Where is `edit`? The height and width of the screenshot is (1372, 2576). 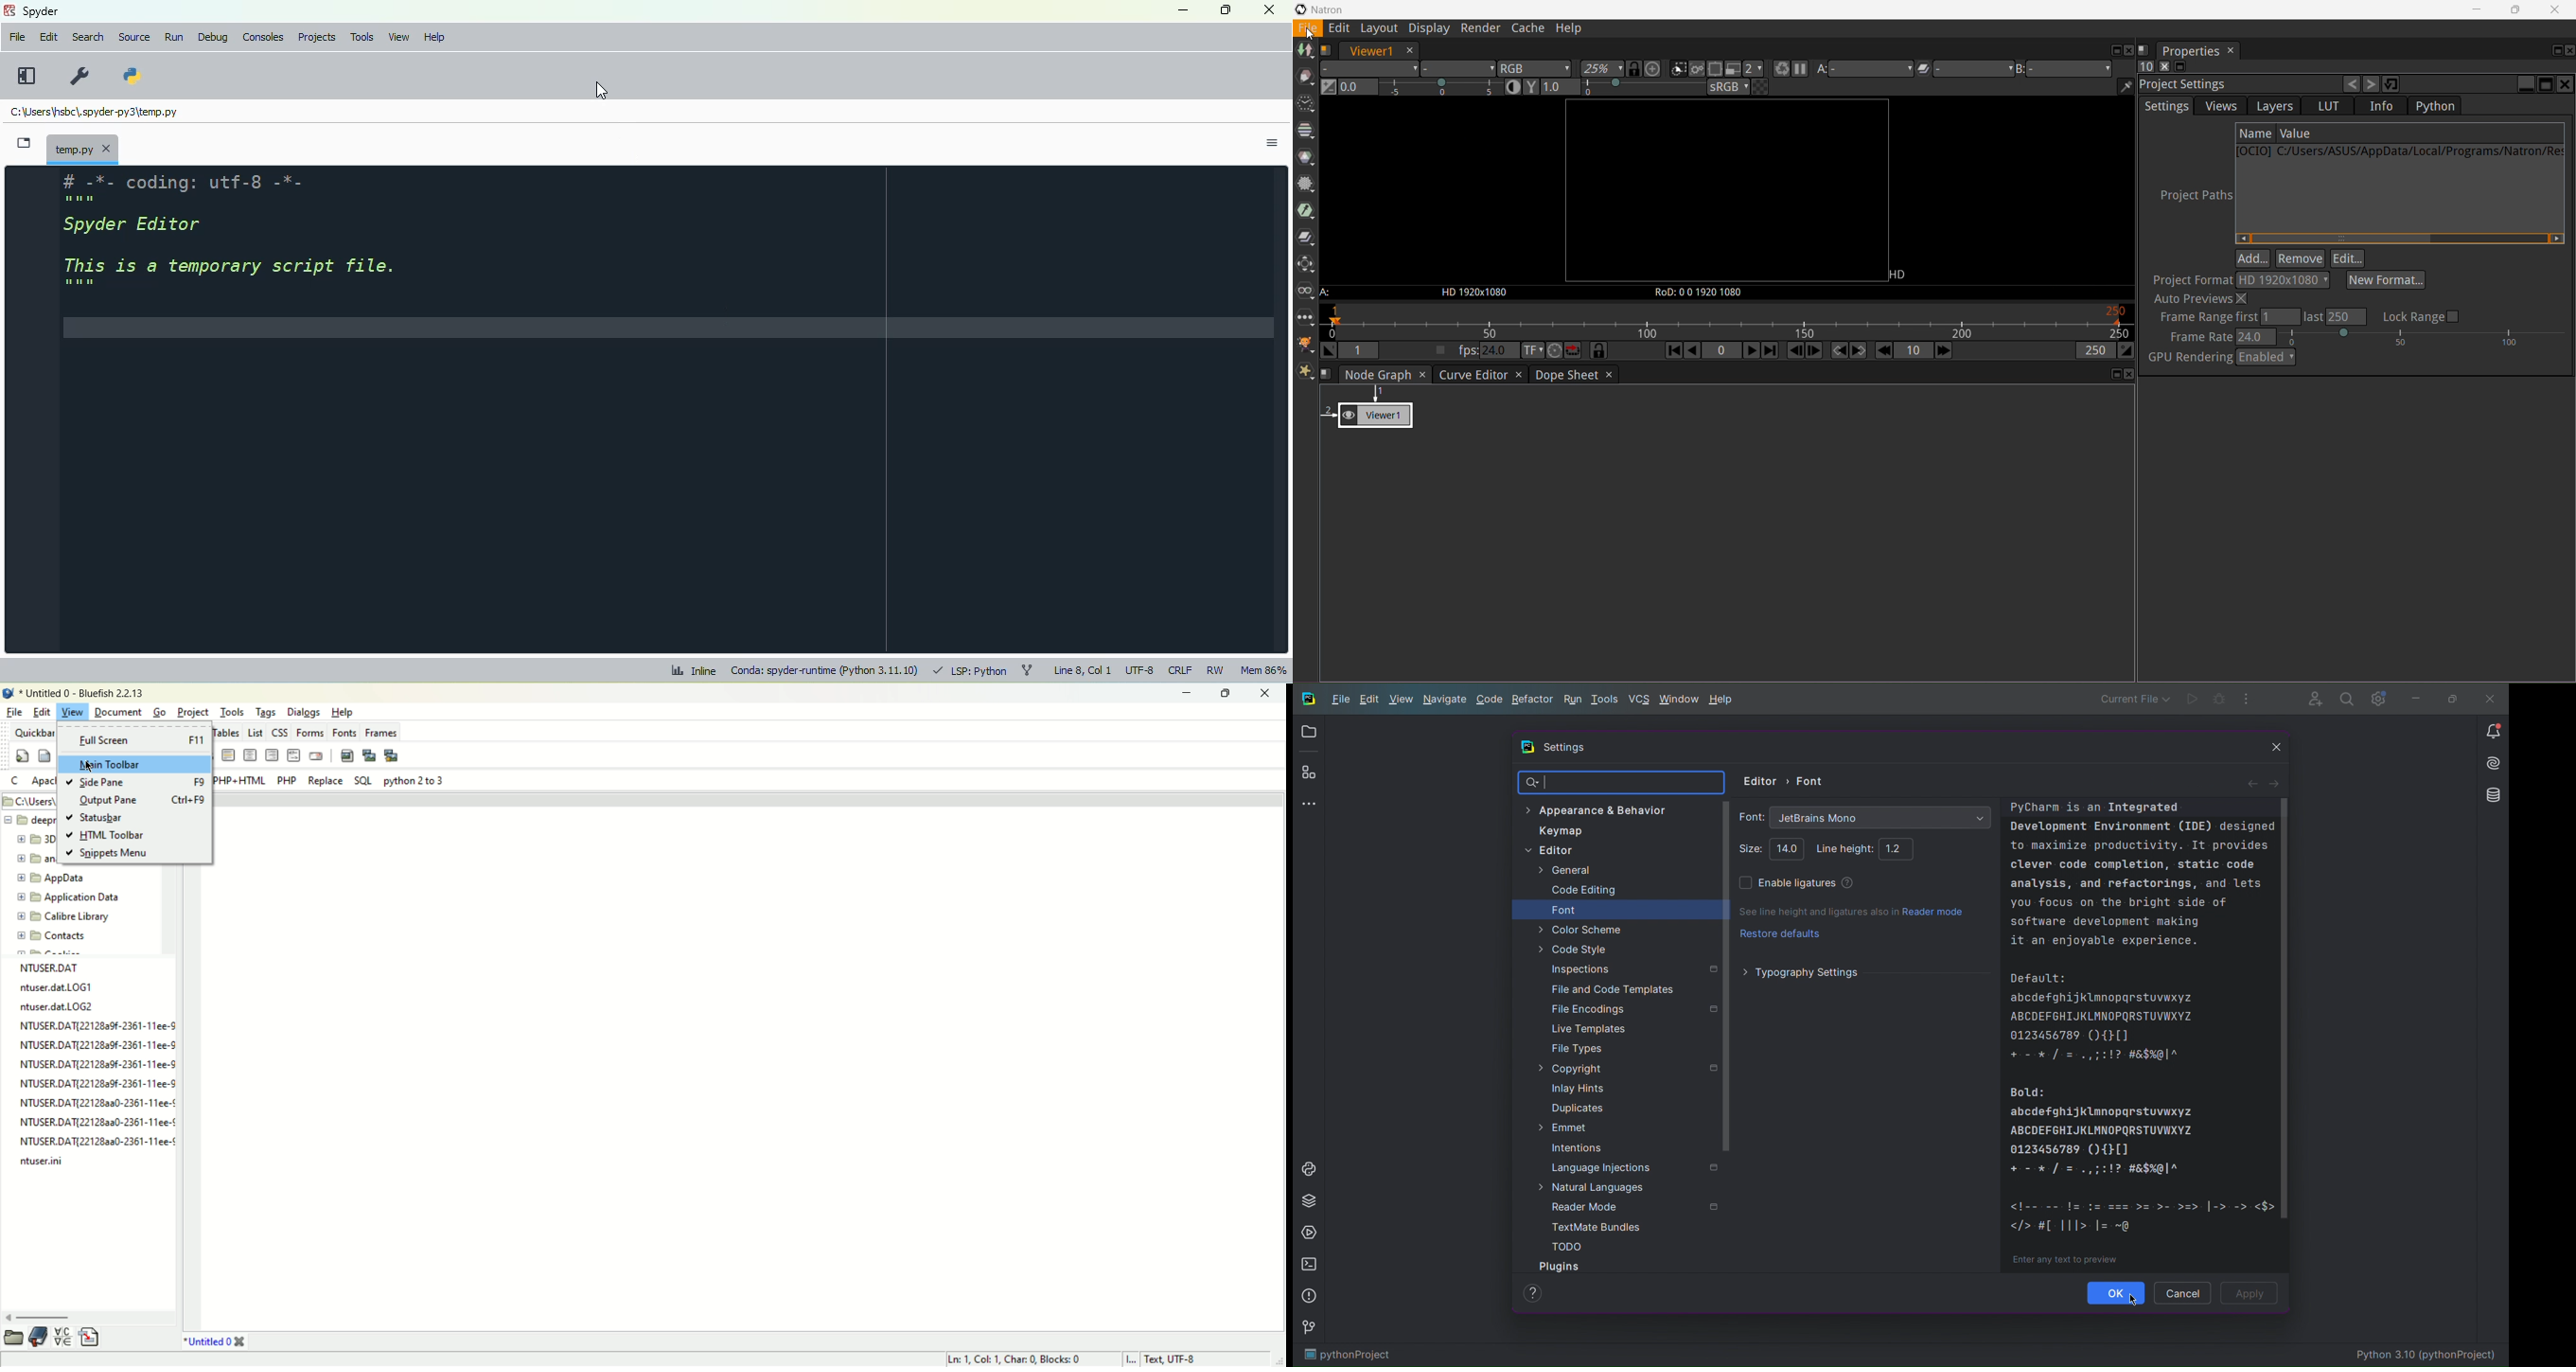 edit is located at coordinates (43, 712).